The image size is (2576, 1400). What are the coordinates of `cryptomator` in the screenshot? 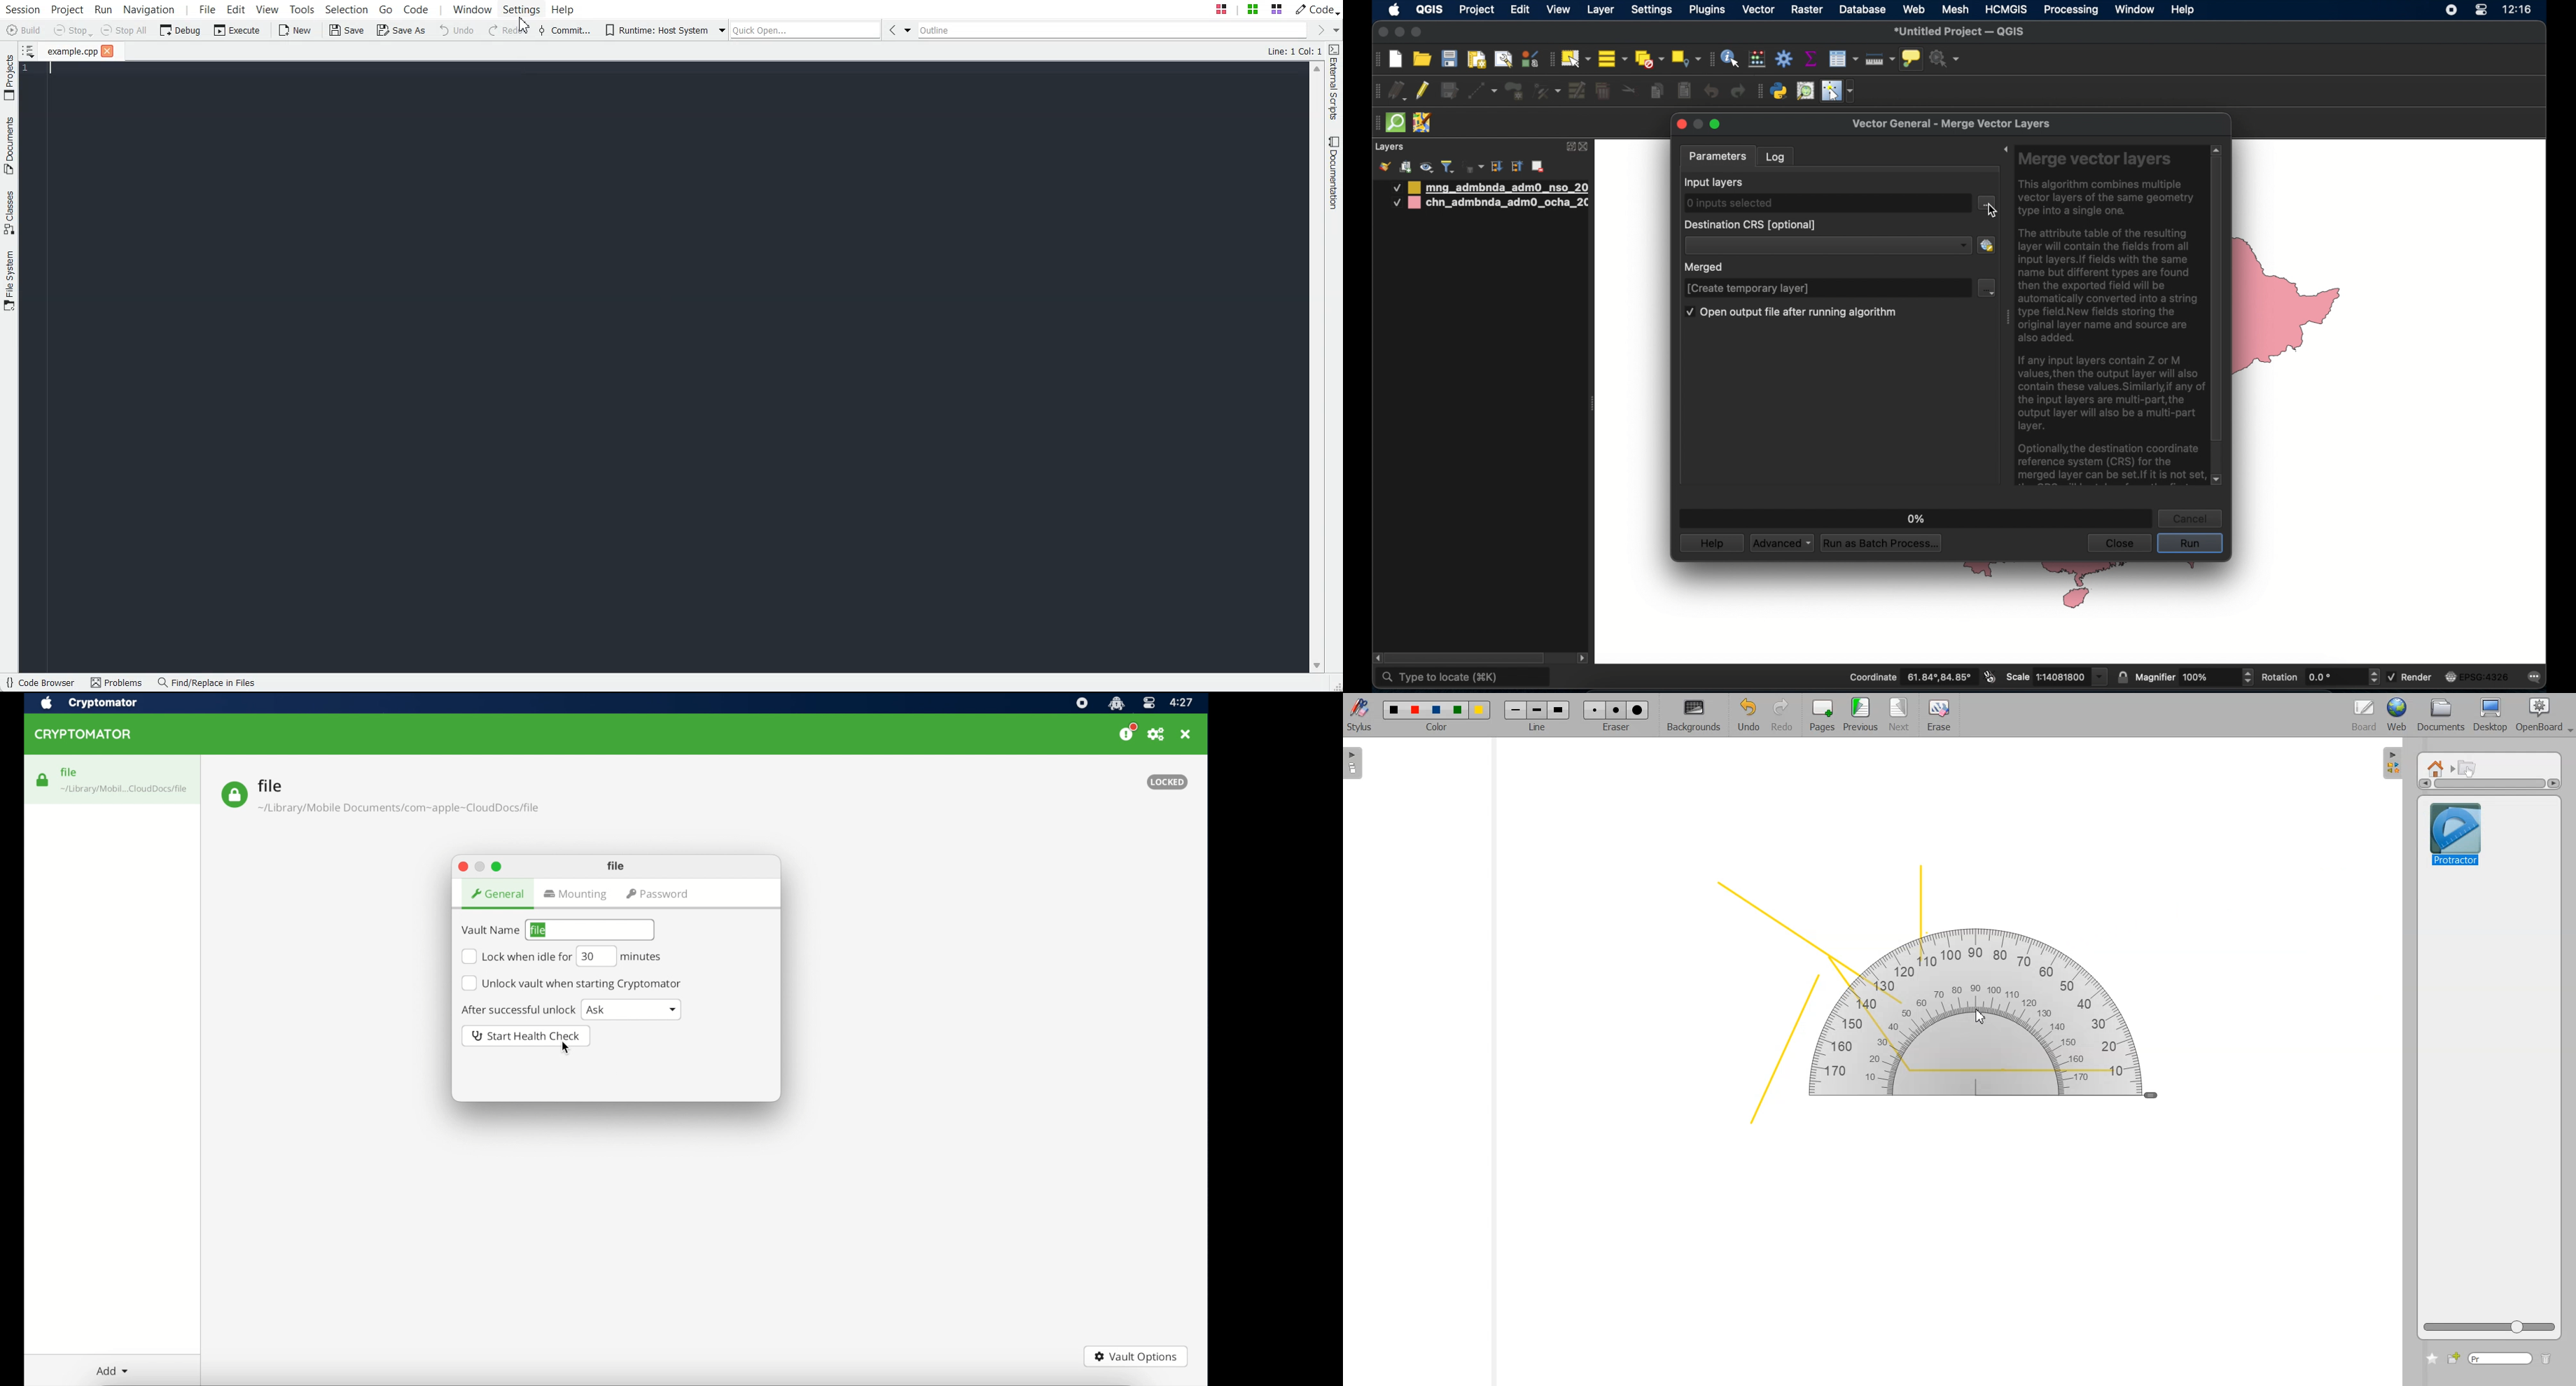 It's located at (85, 735).